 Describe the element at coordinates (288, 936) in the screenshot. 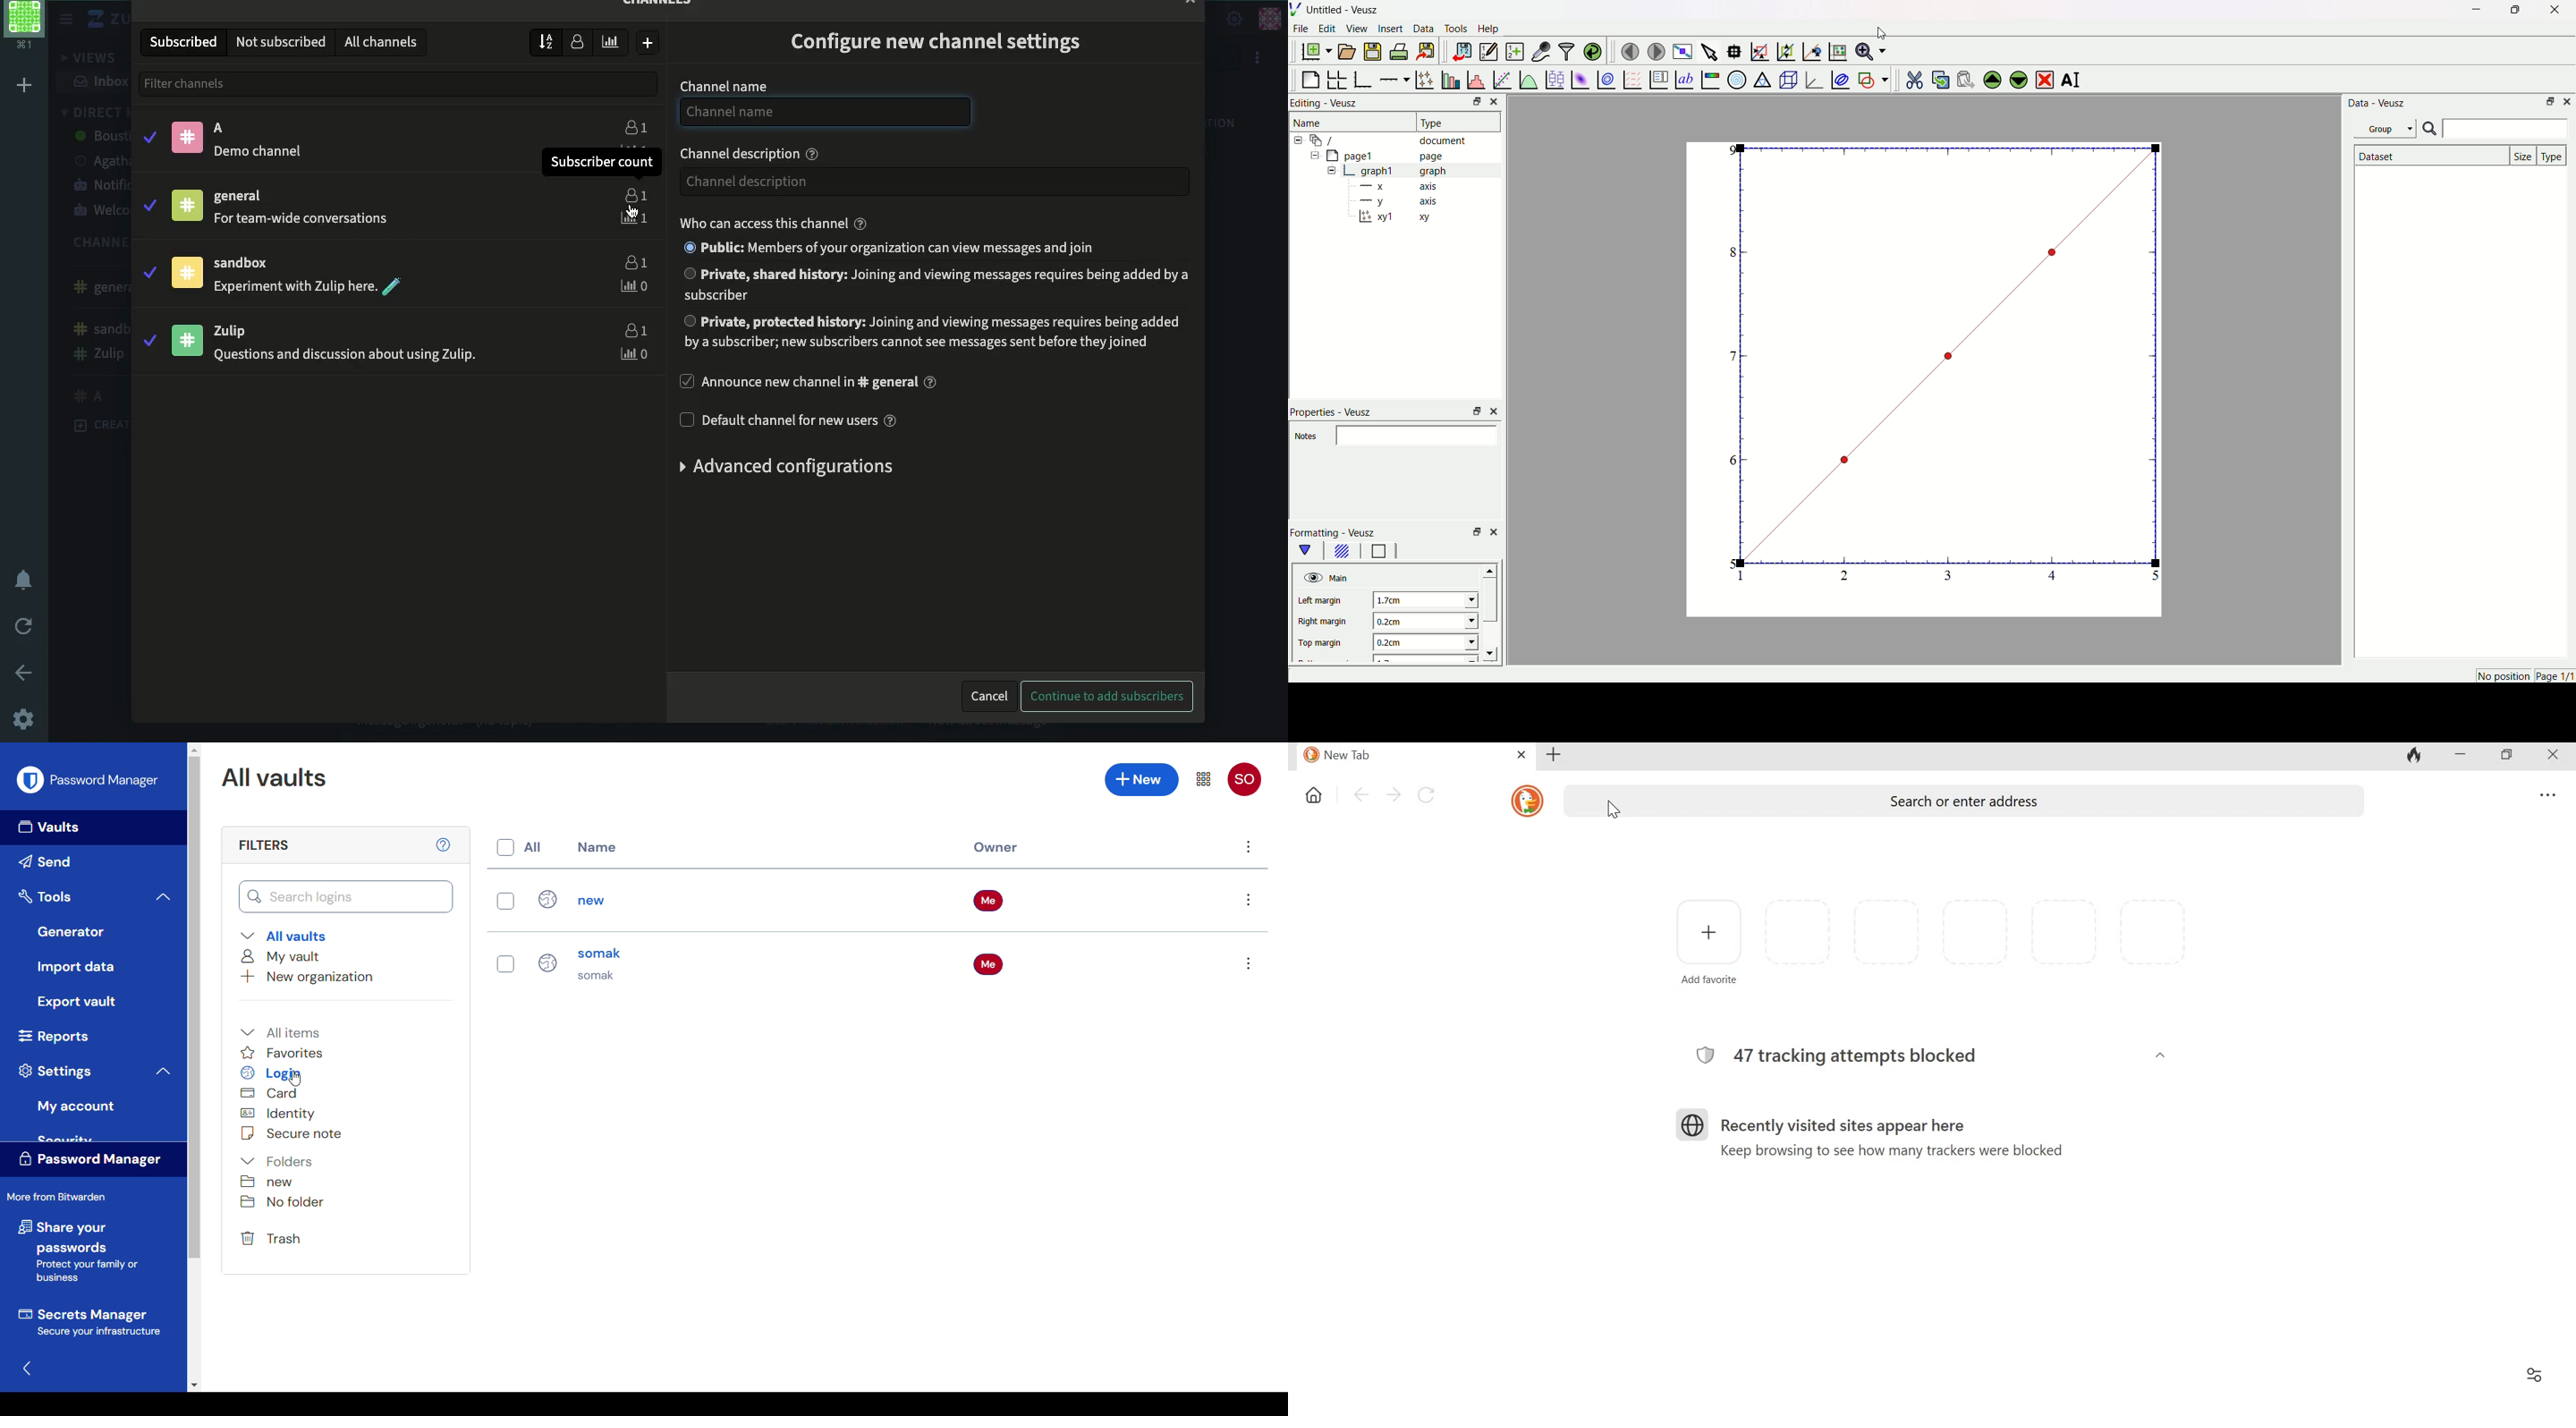

I see `All vaults ` at that location.